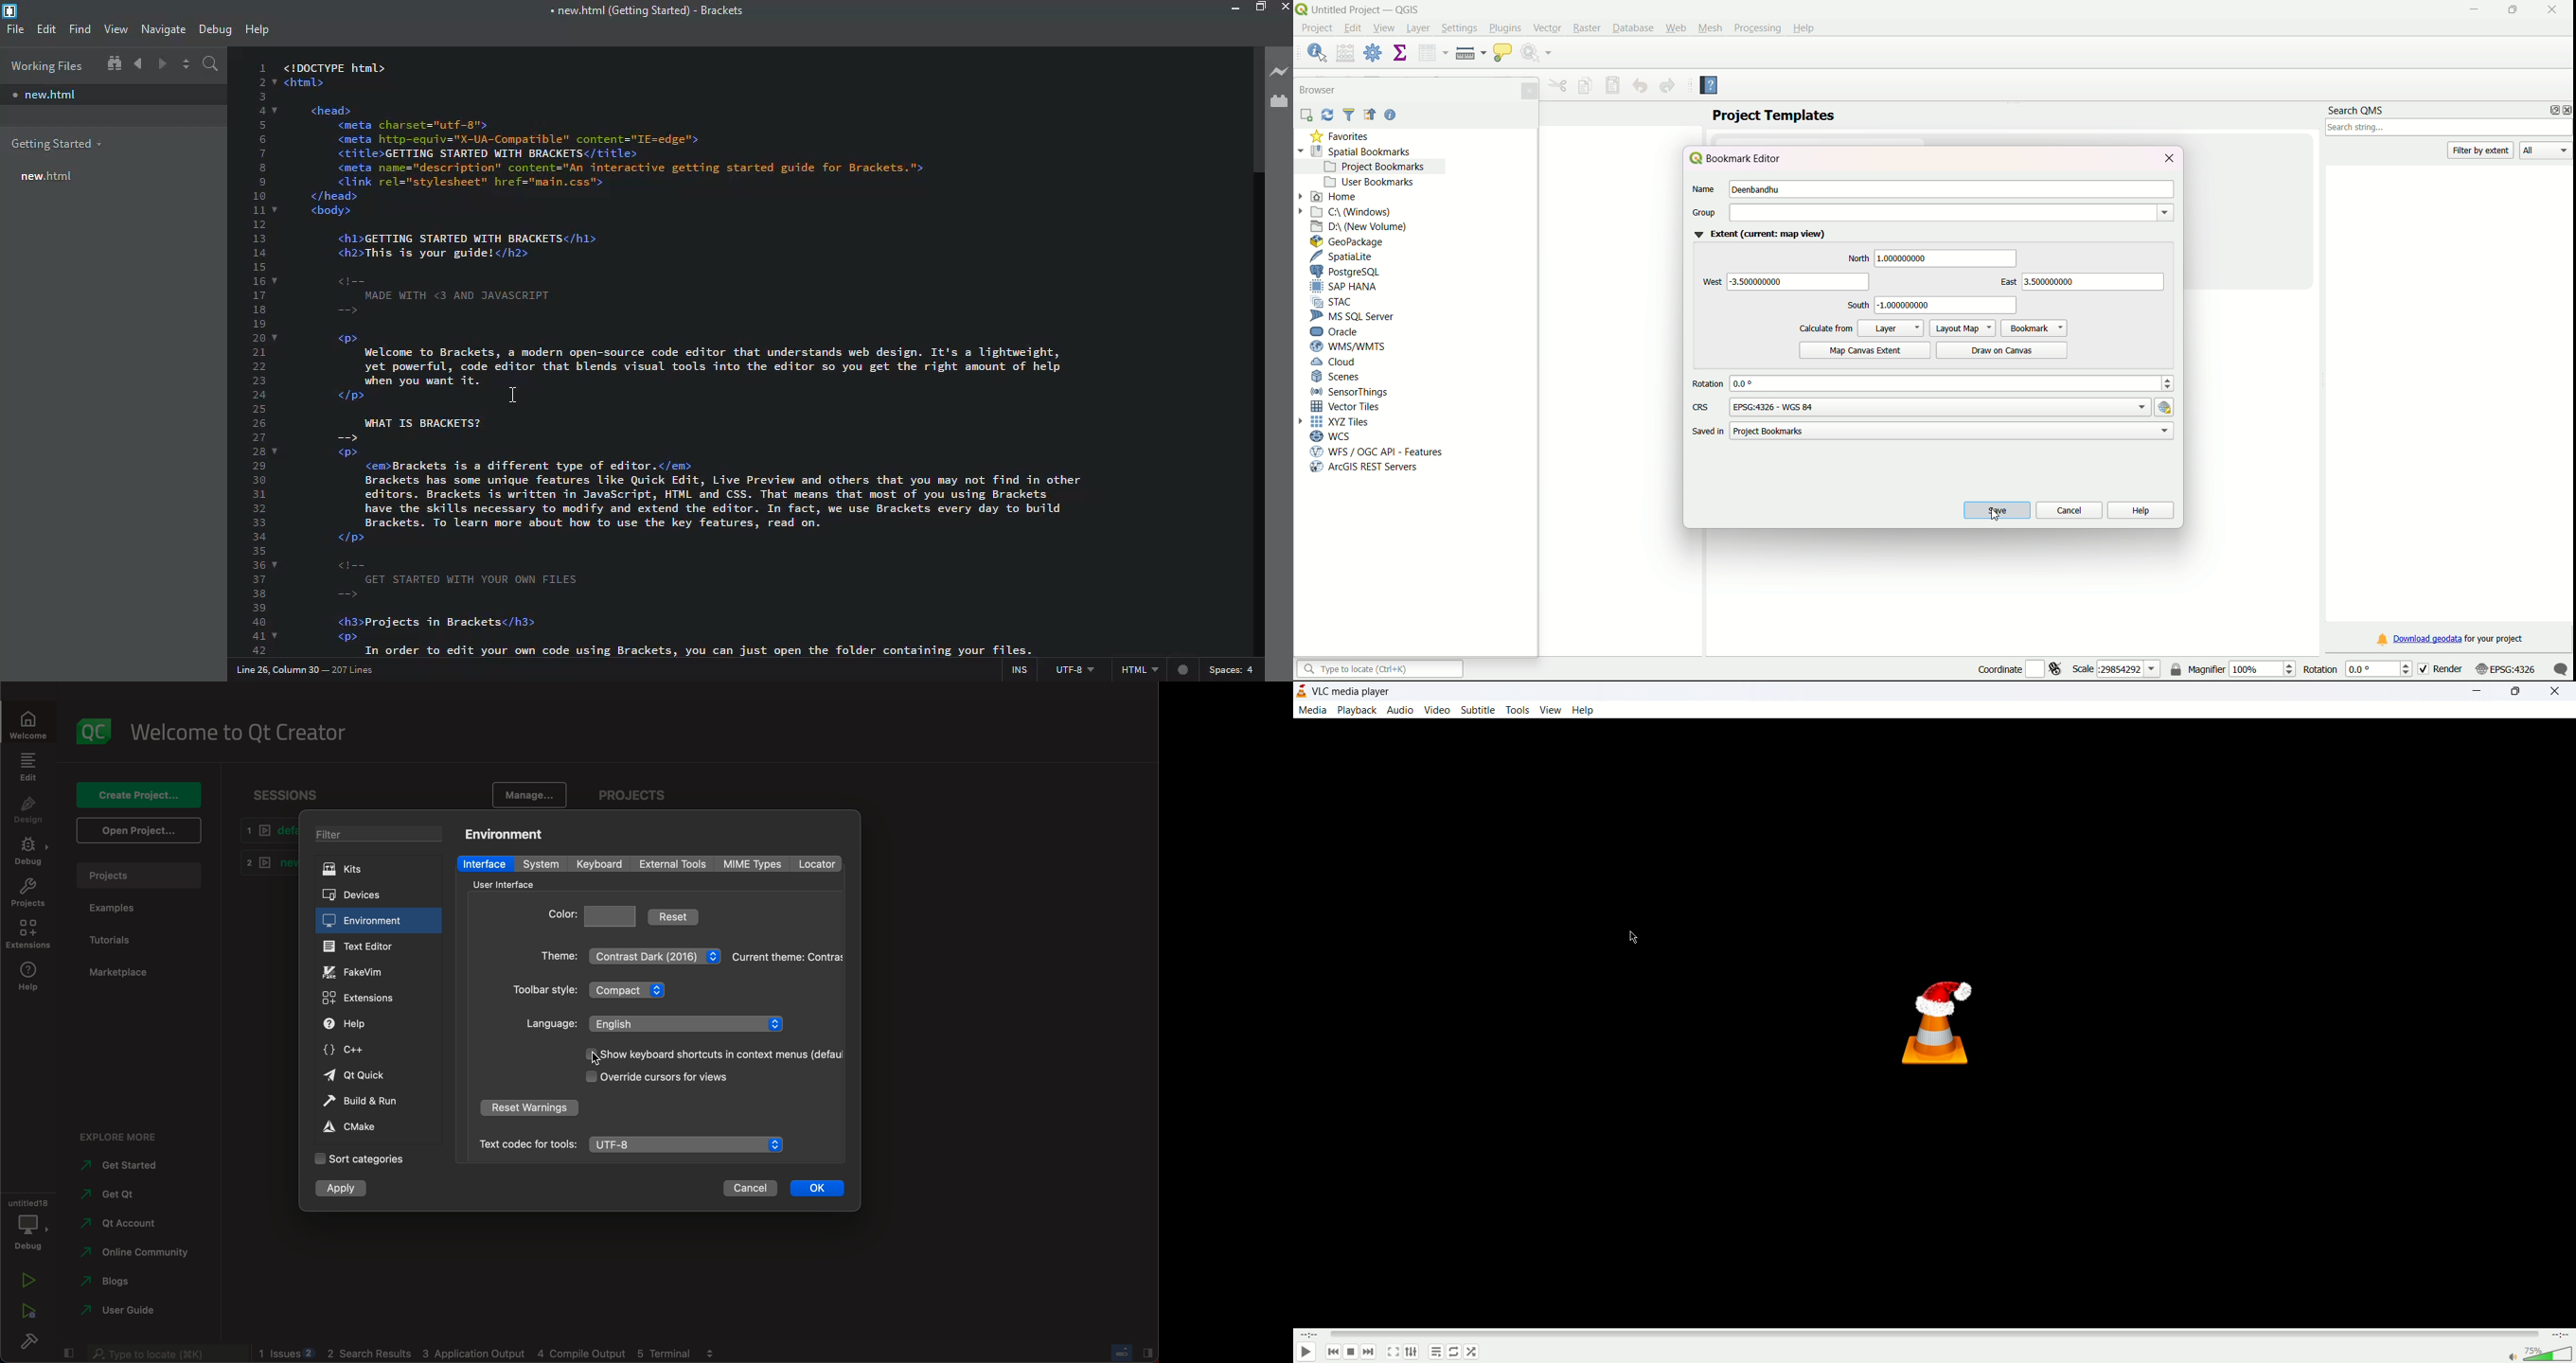  What do you see at coordinates (2019, 666) in the screenshot?
I see `coordinate` at bounding box center [2019, 666].